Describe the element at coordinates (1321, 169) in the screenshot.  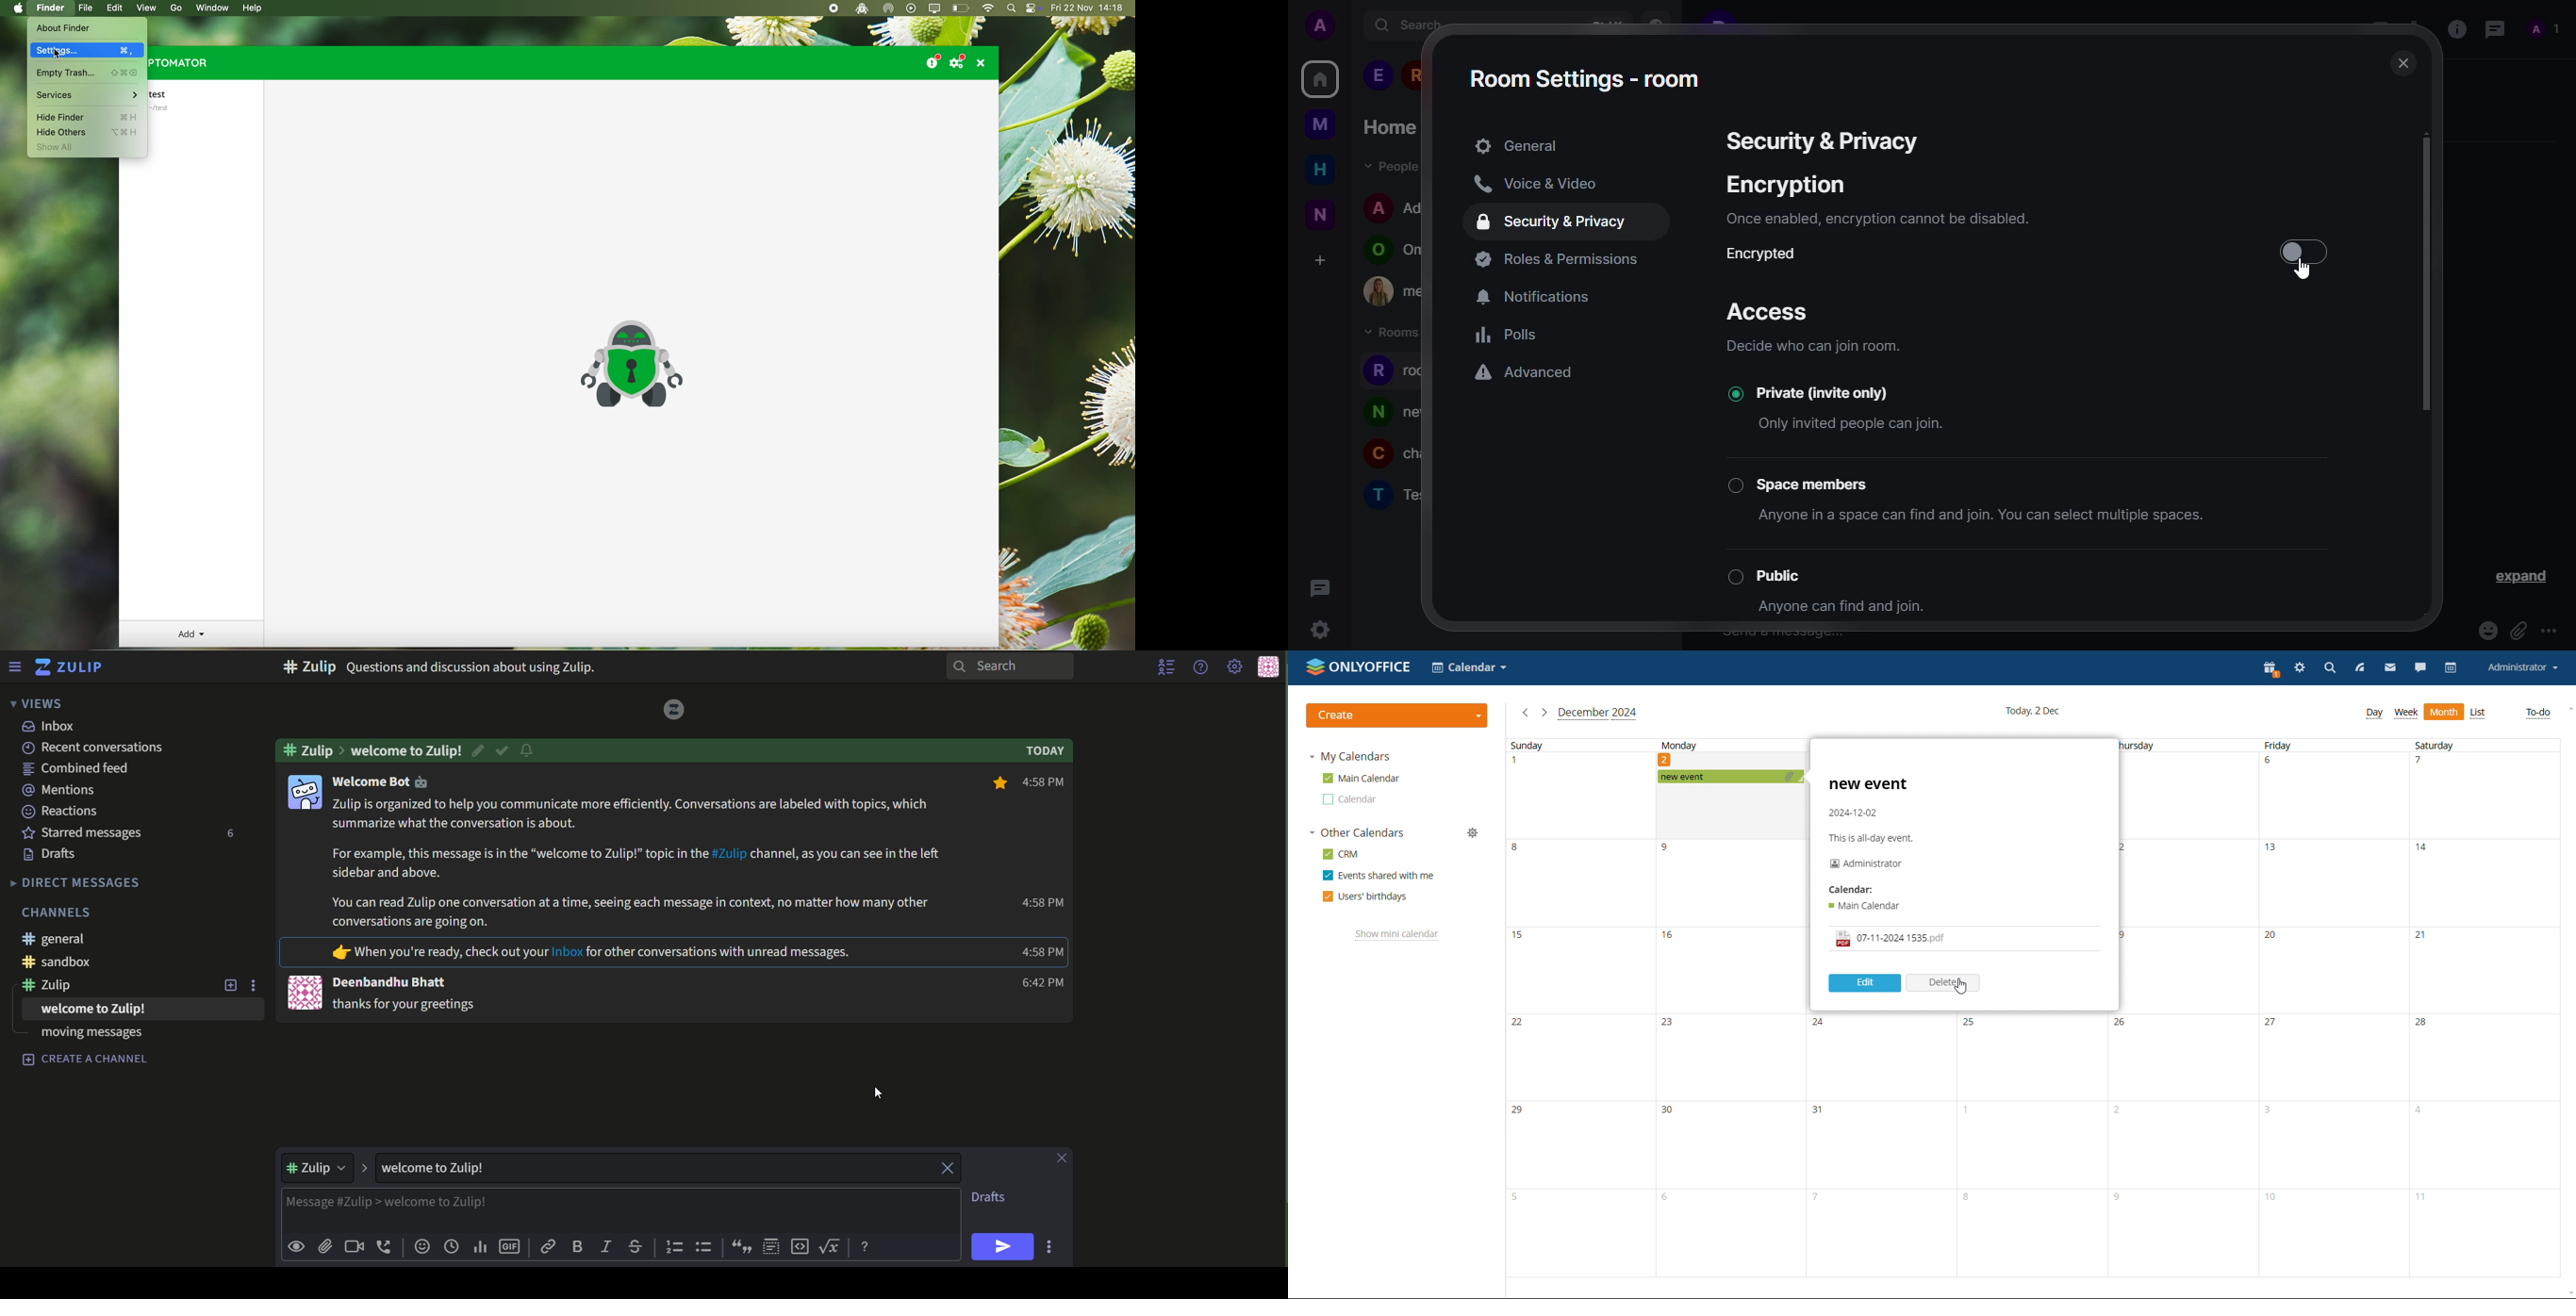
I see `home` at that location.